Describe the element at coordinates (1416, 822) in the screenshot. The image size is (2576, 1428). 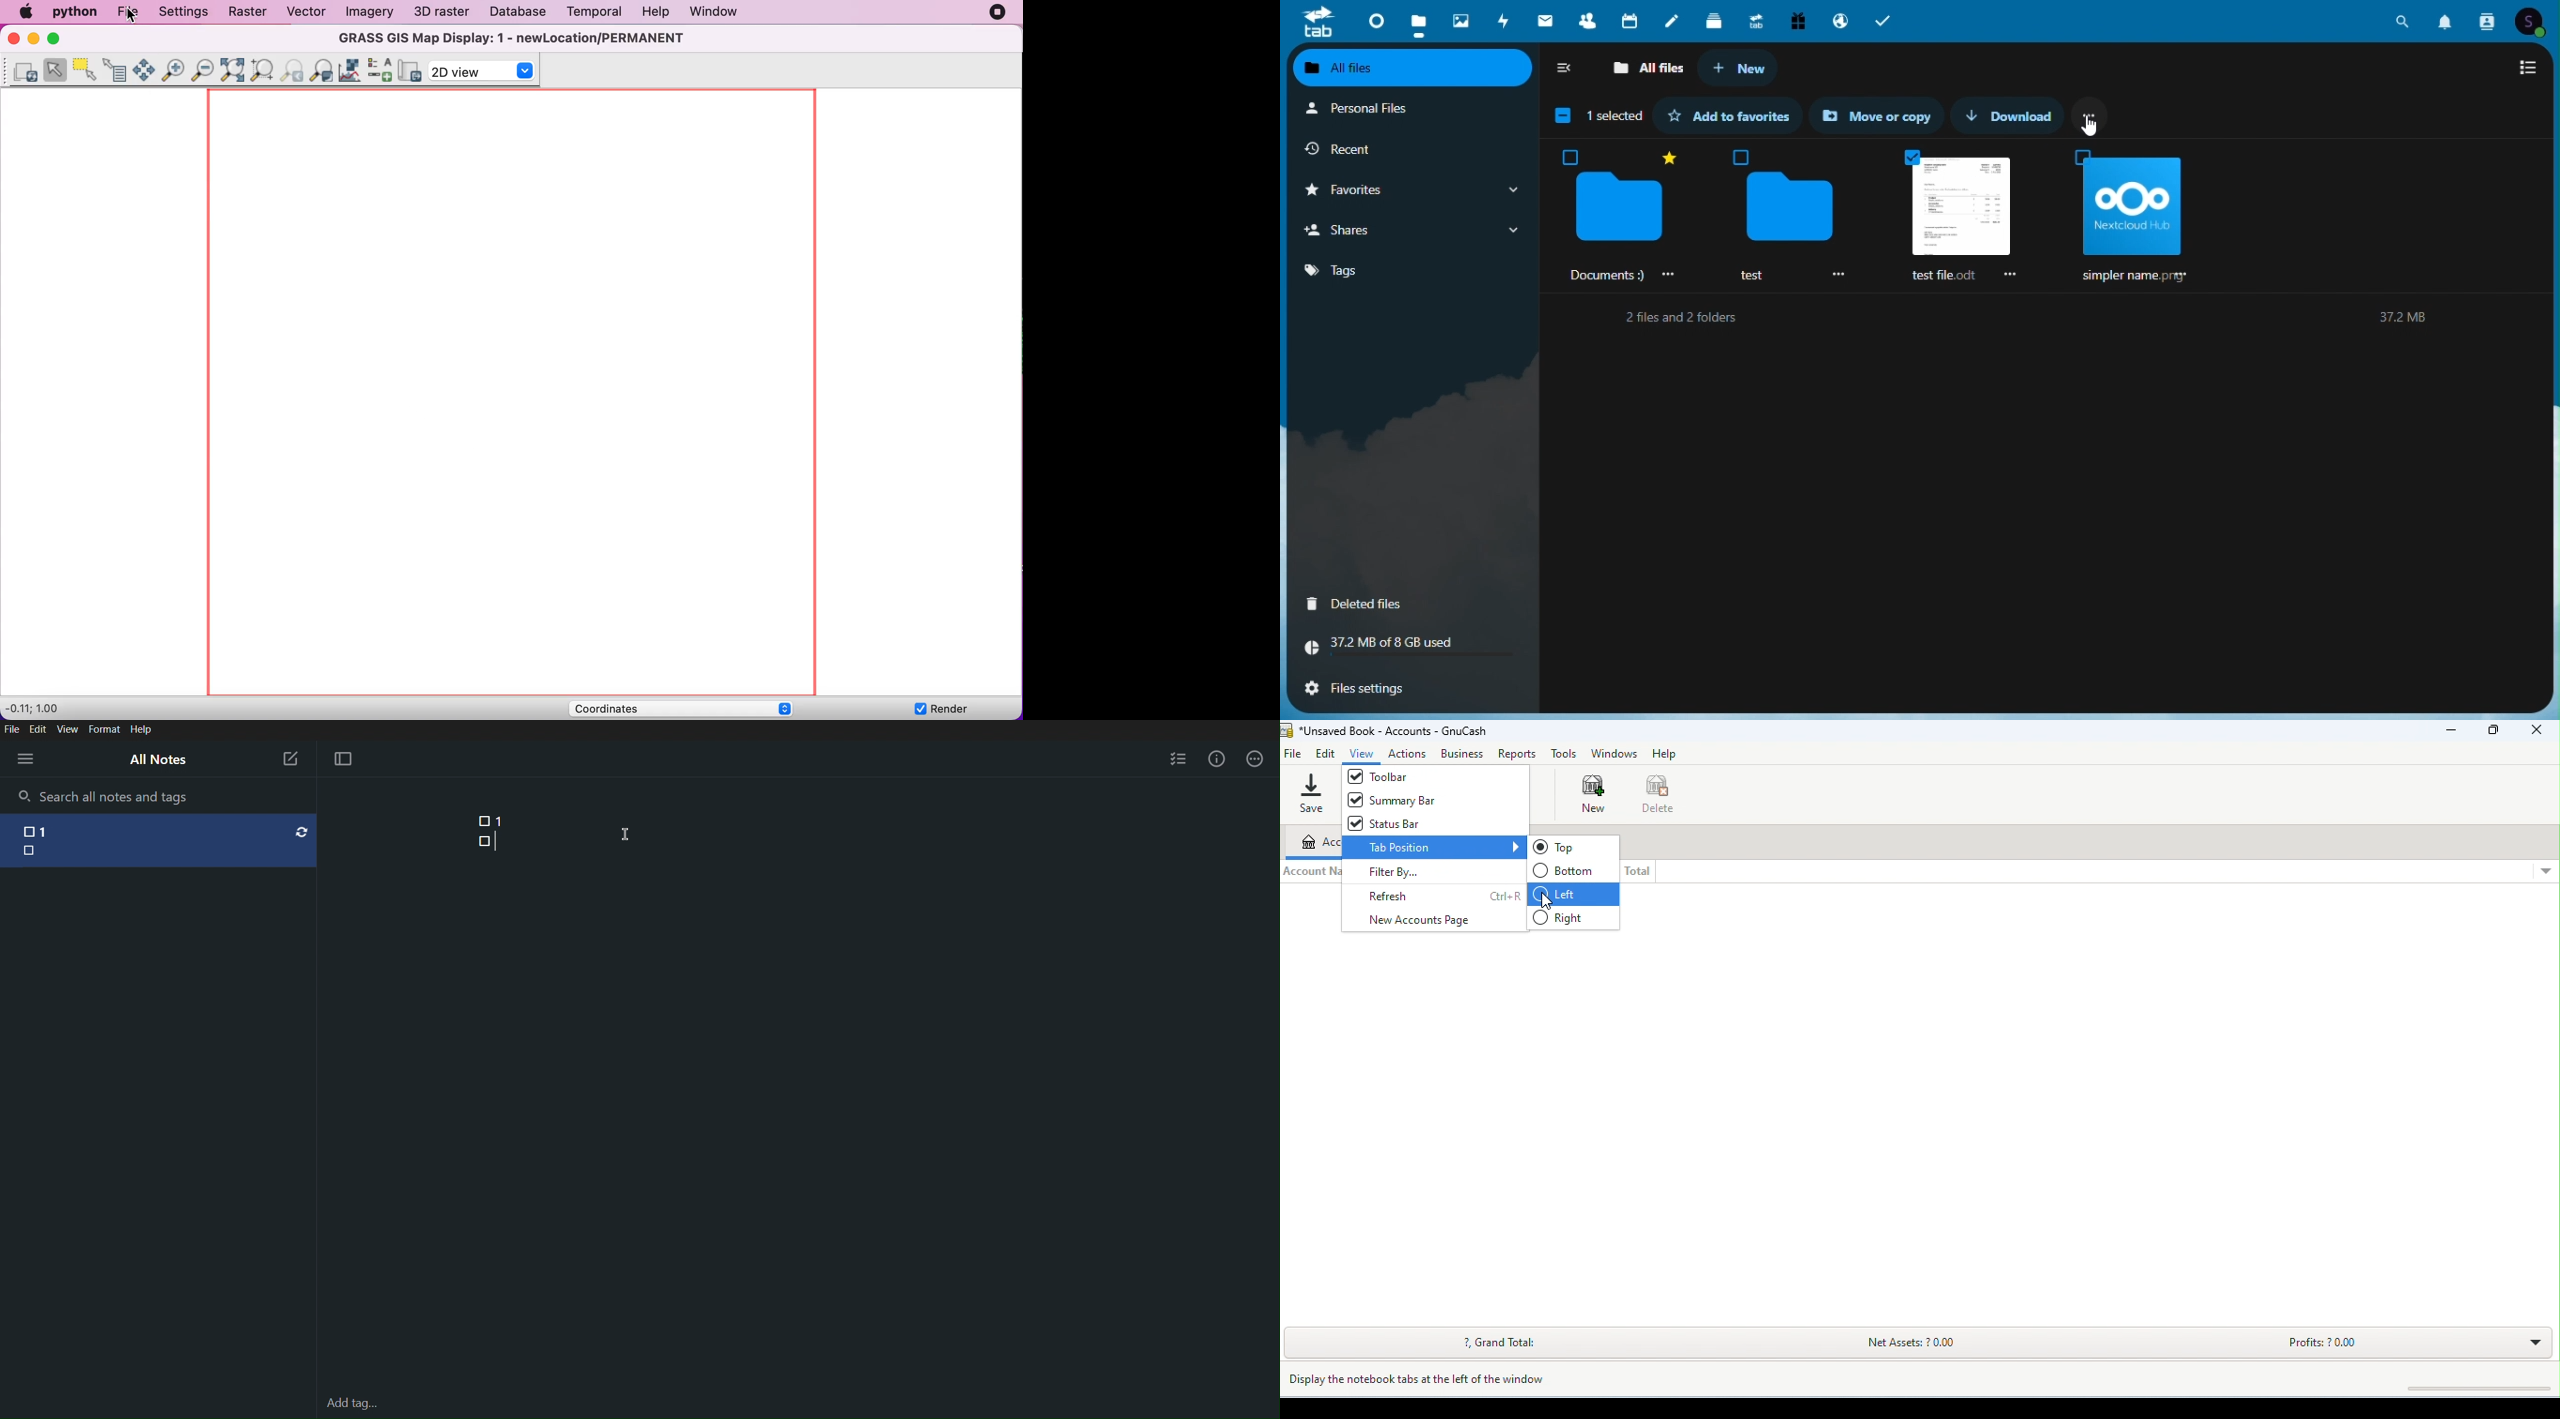
I see `status bar` at that location.